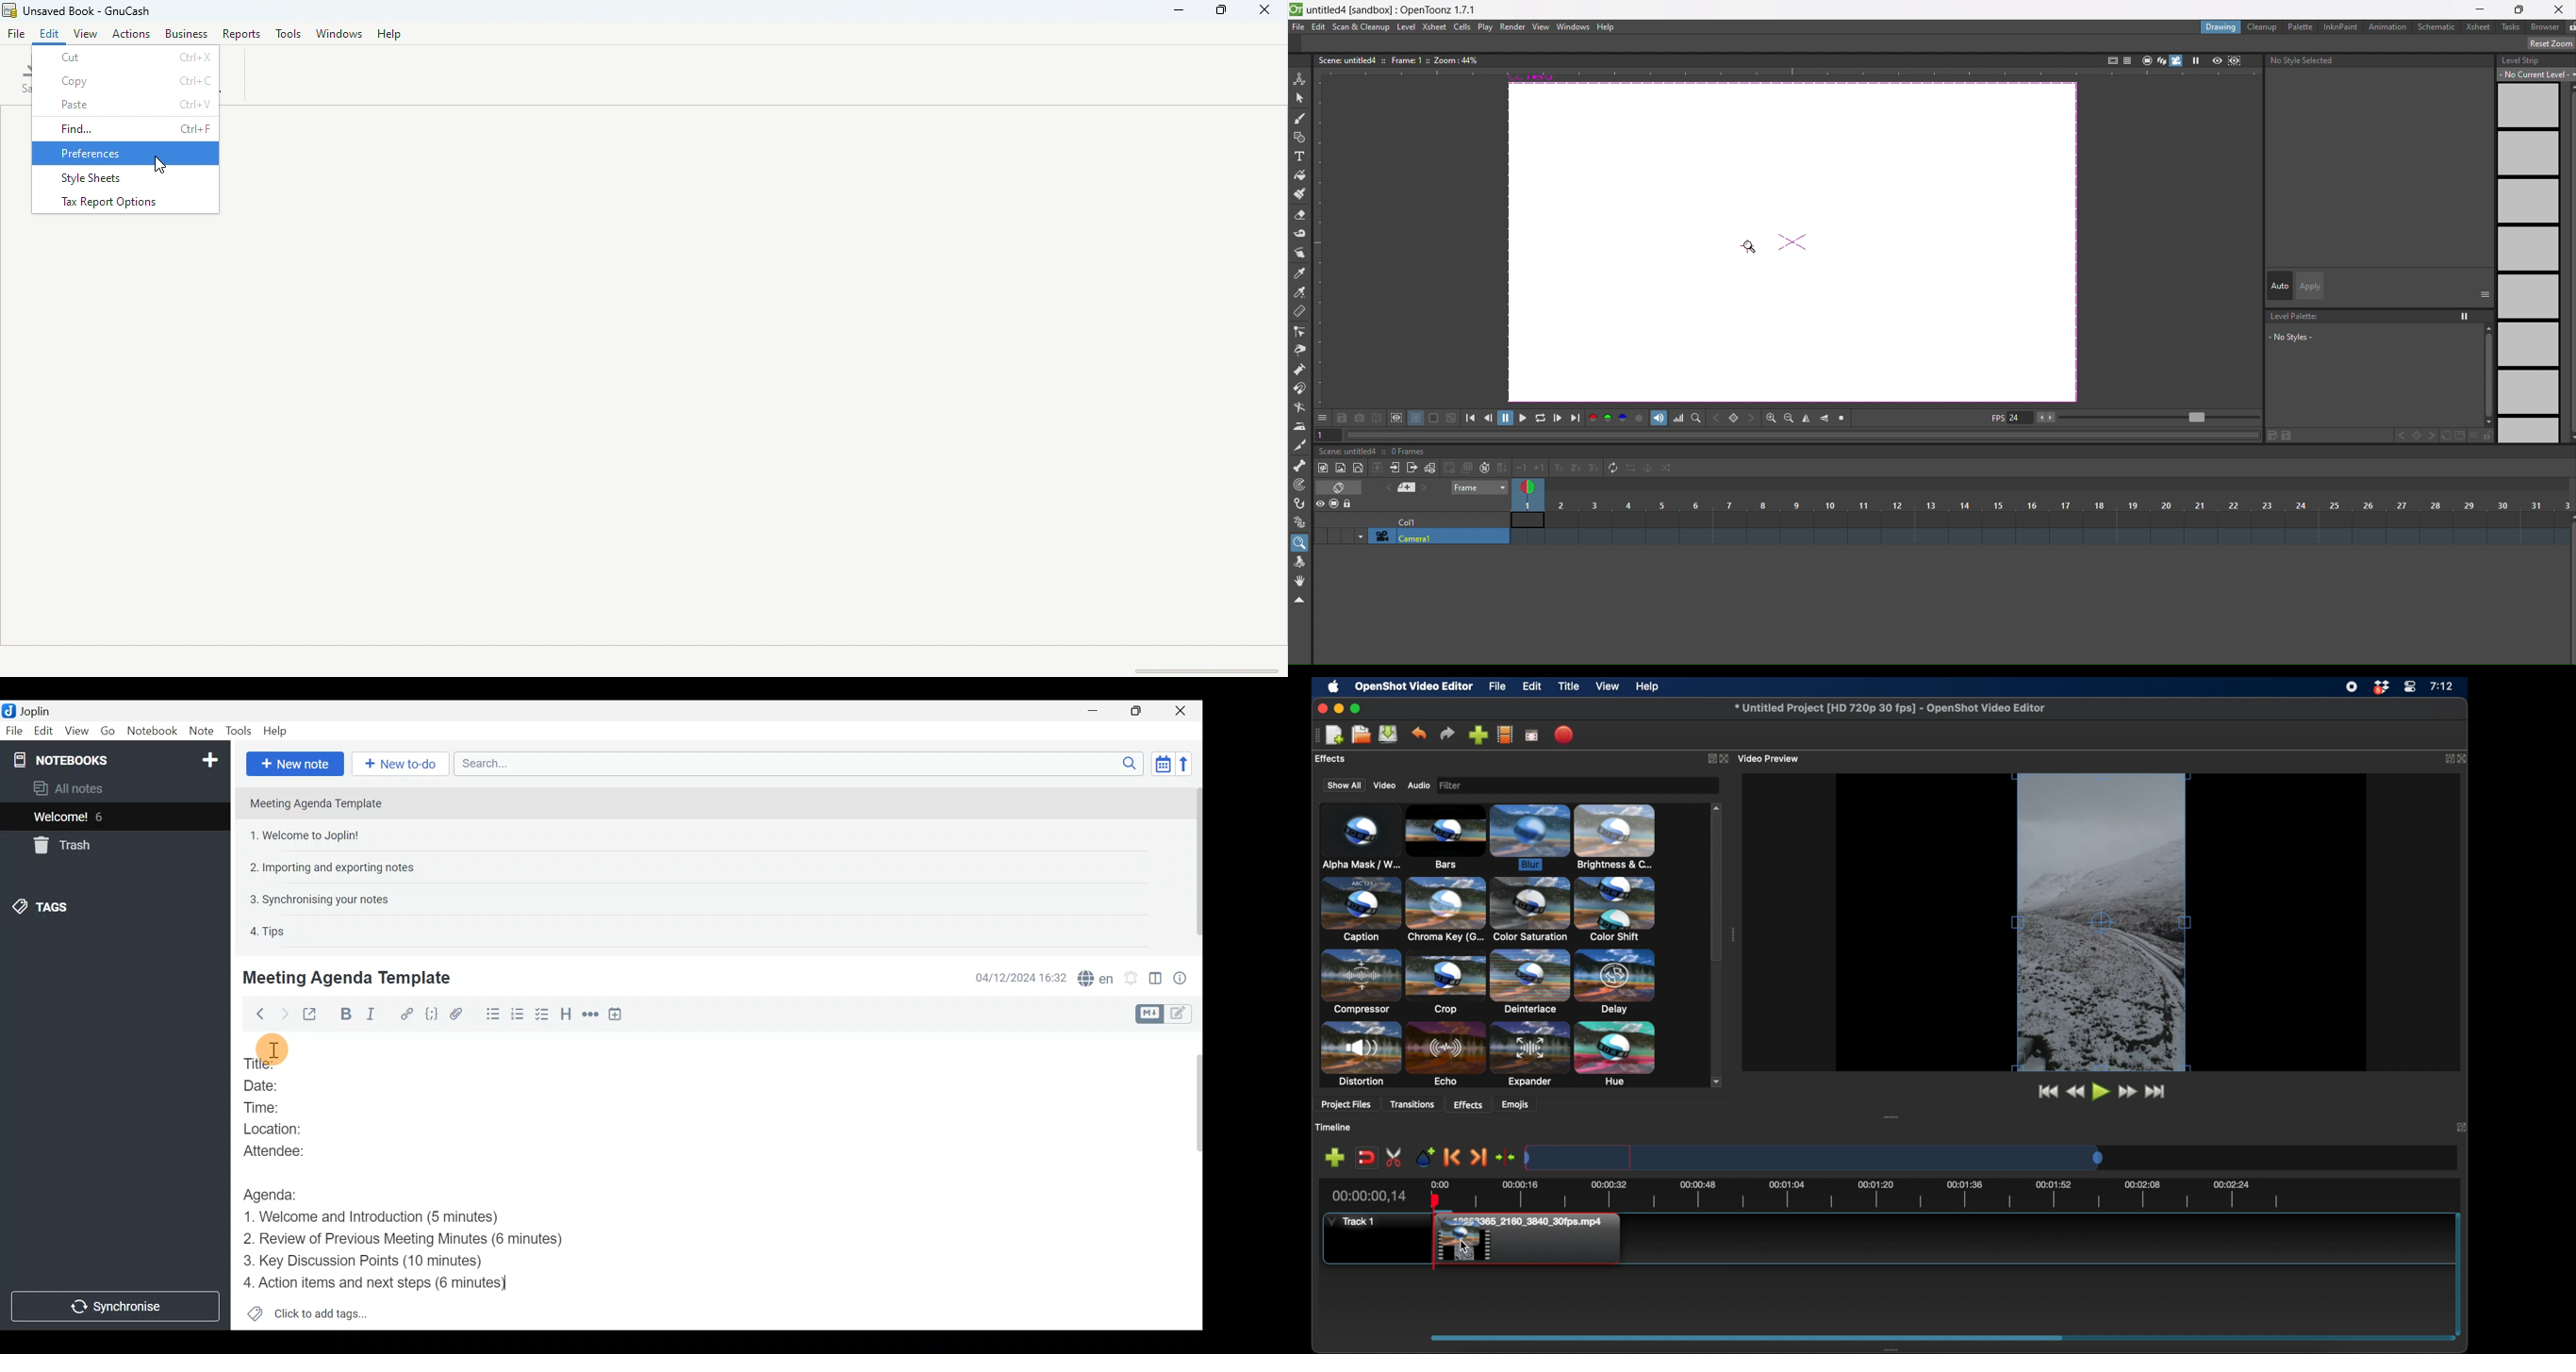 The height and width of the screenshot is (1372, 2576). Describe the element at coordinates (18, 32) in the screenshot. I see `File` at that location.